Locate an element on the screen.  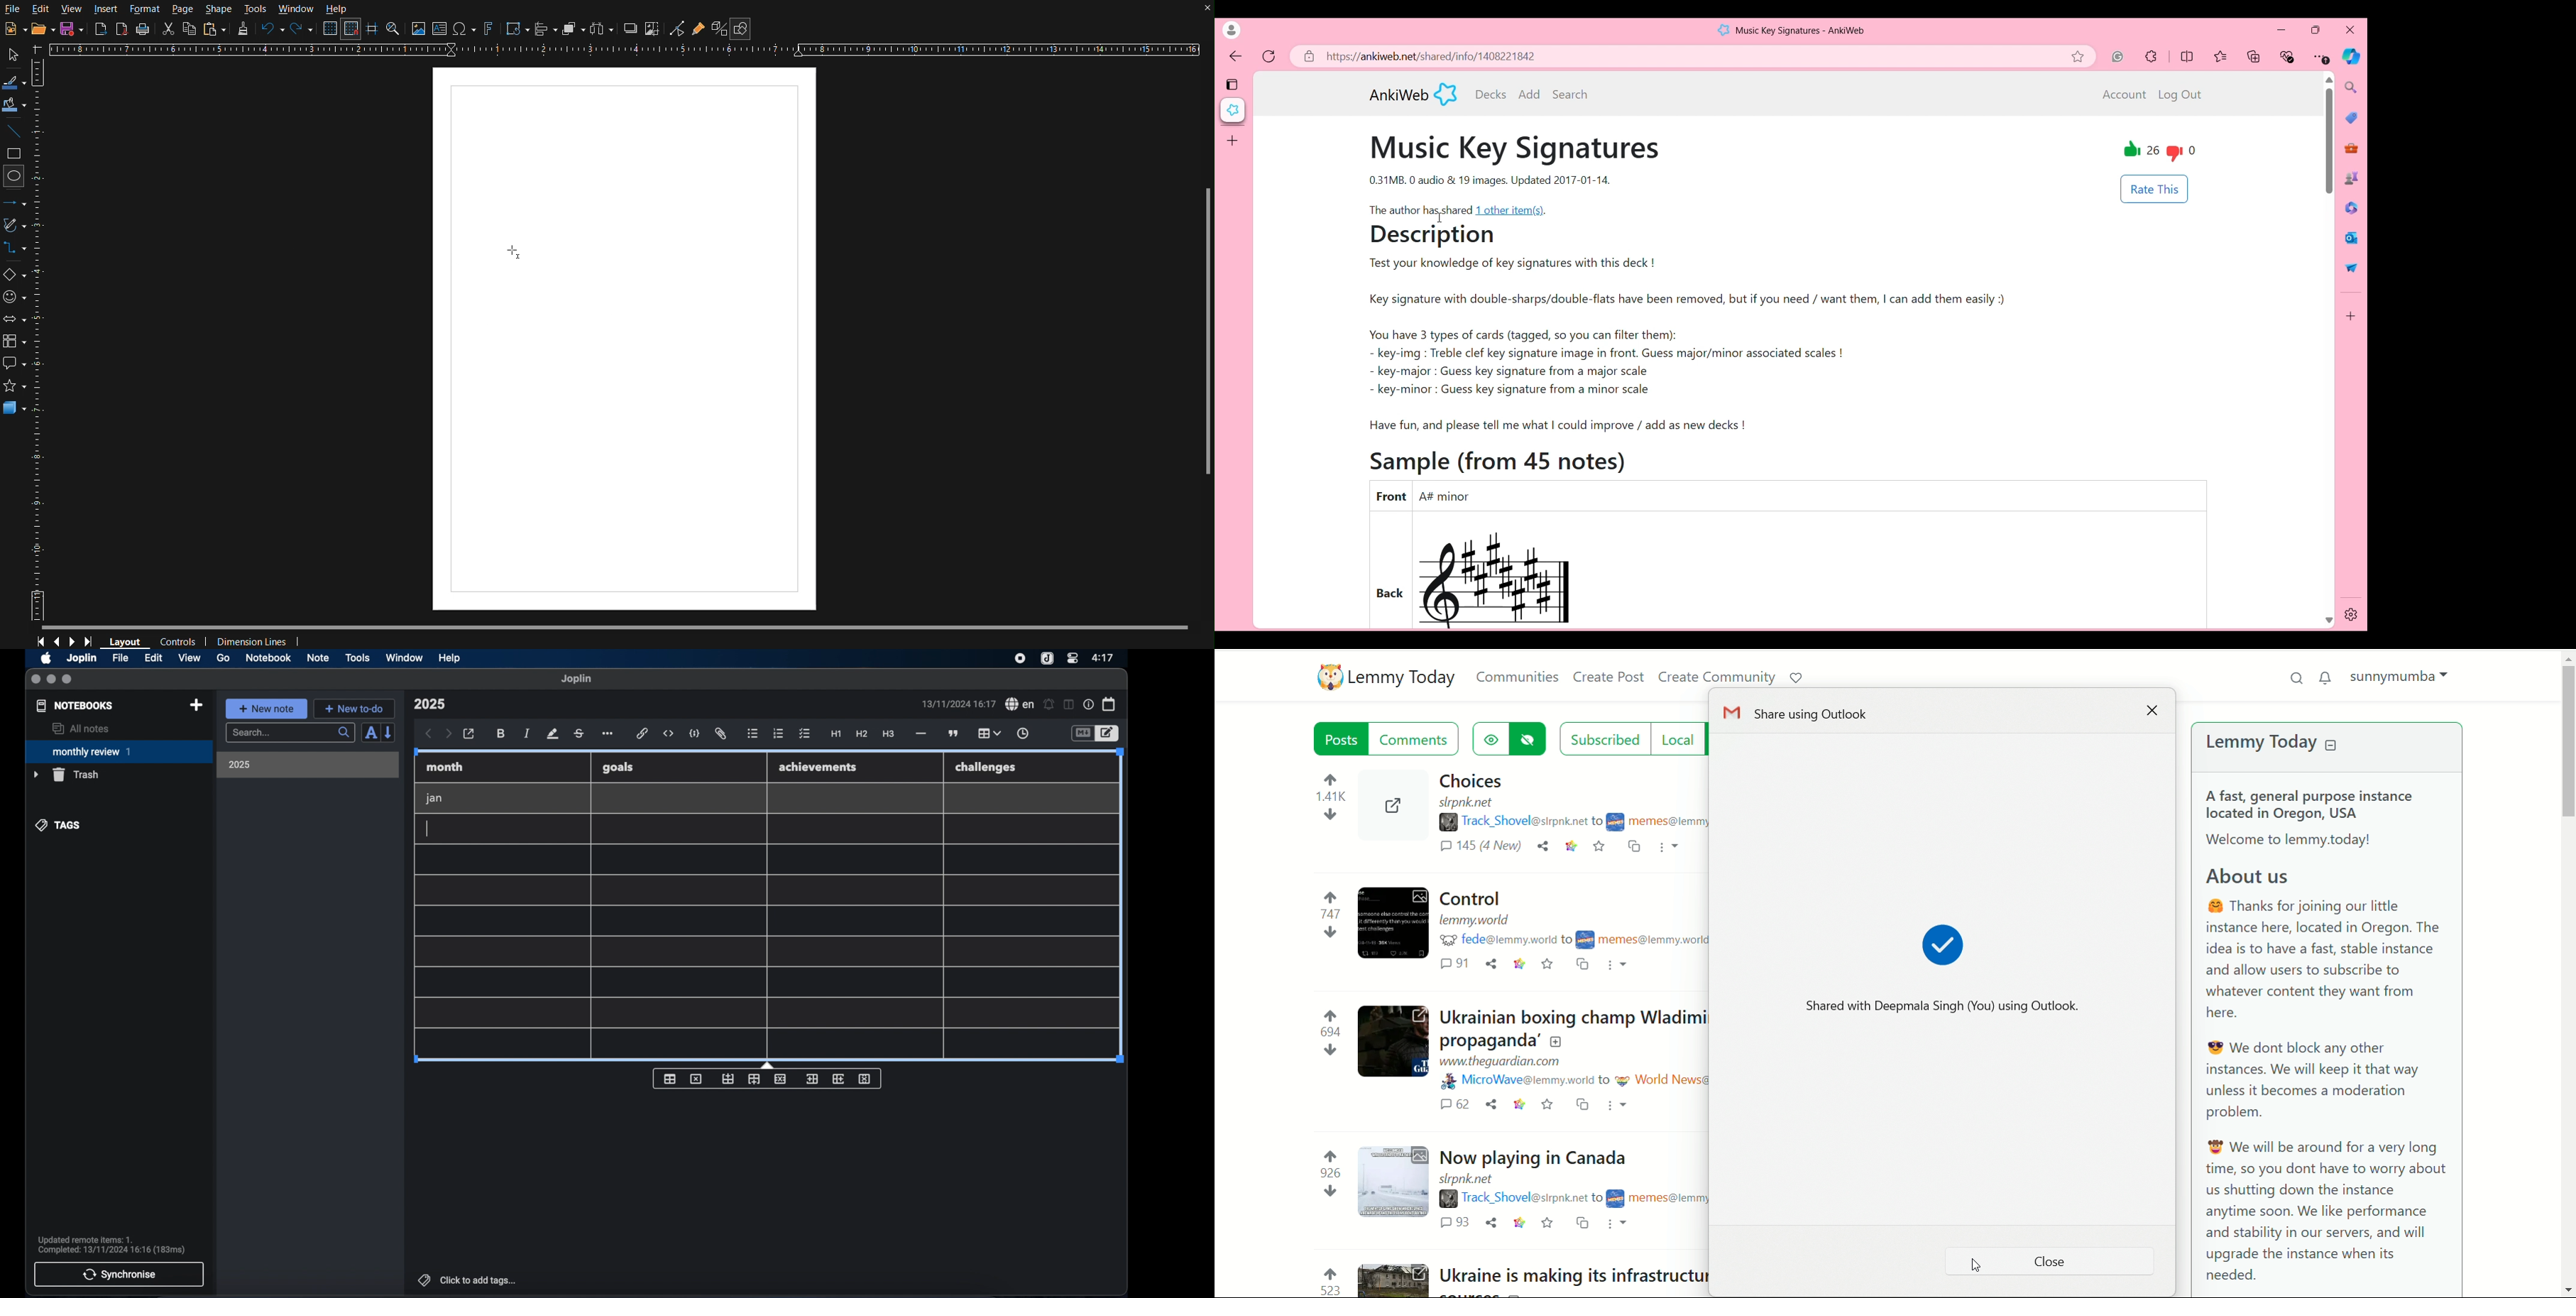
Vertical slide bar is located at coordinates (2329, 142).